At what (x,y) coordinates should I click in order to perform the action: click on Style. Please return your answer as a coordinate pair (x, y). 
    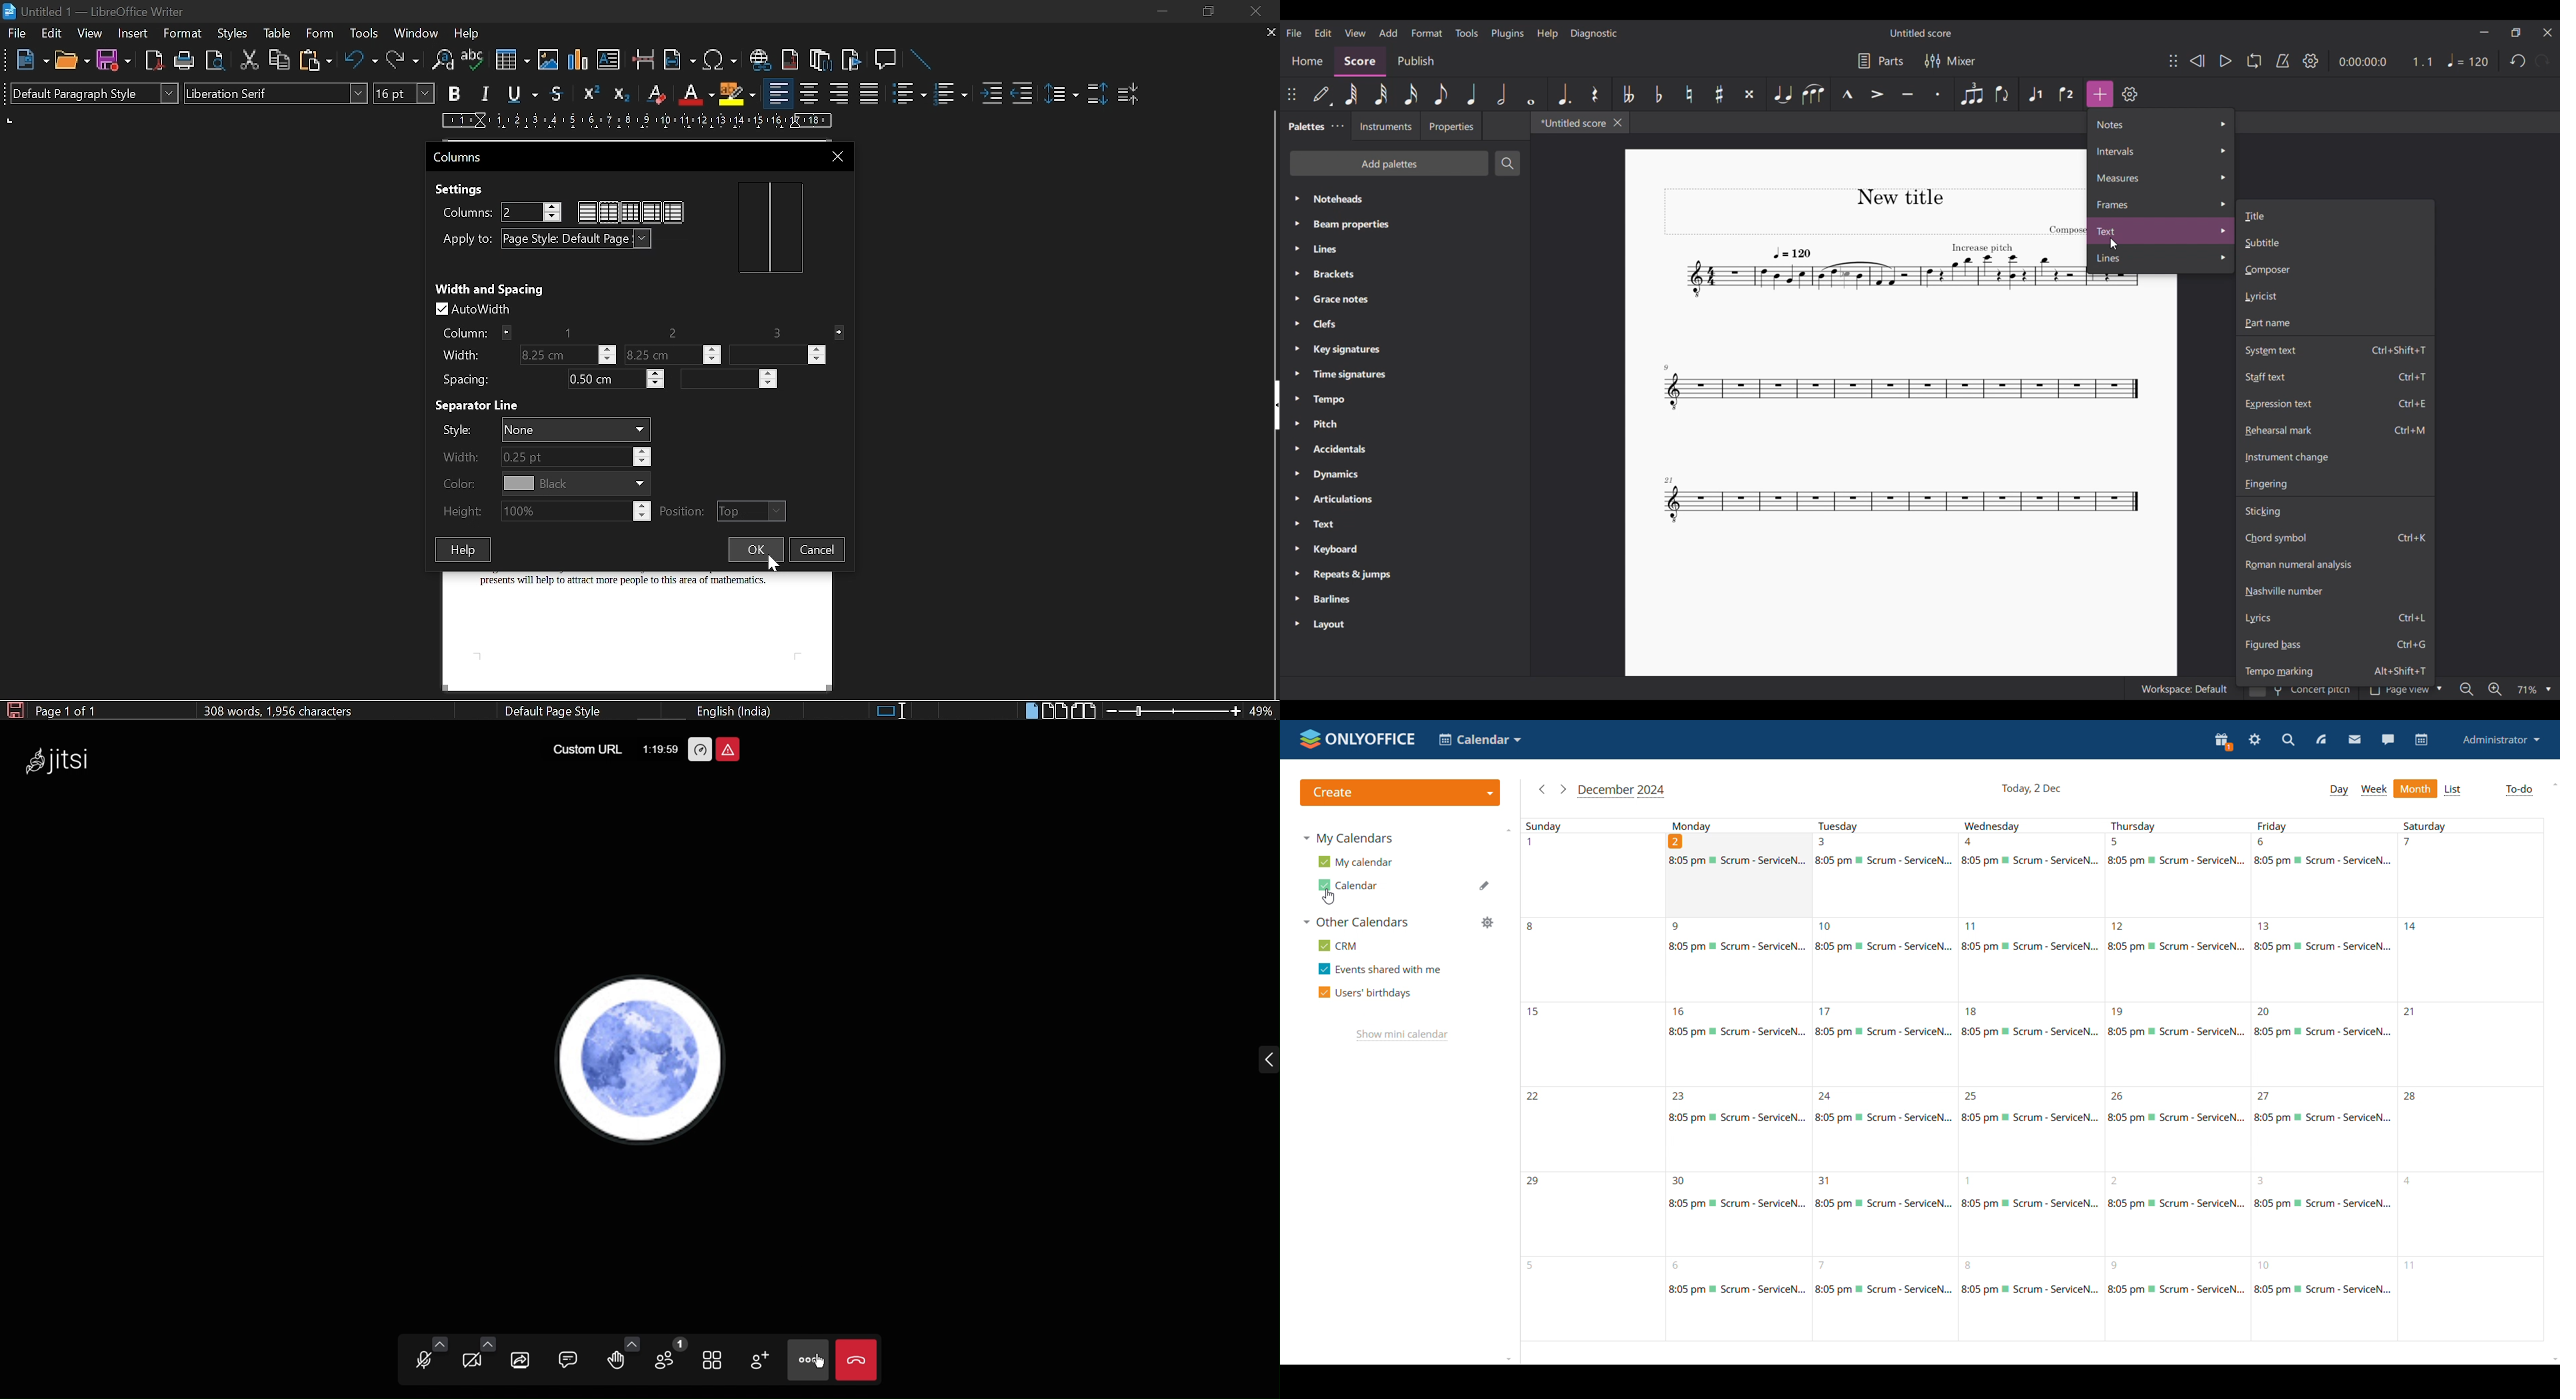
    Looking at the image, I should click on (545, 429).